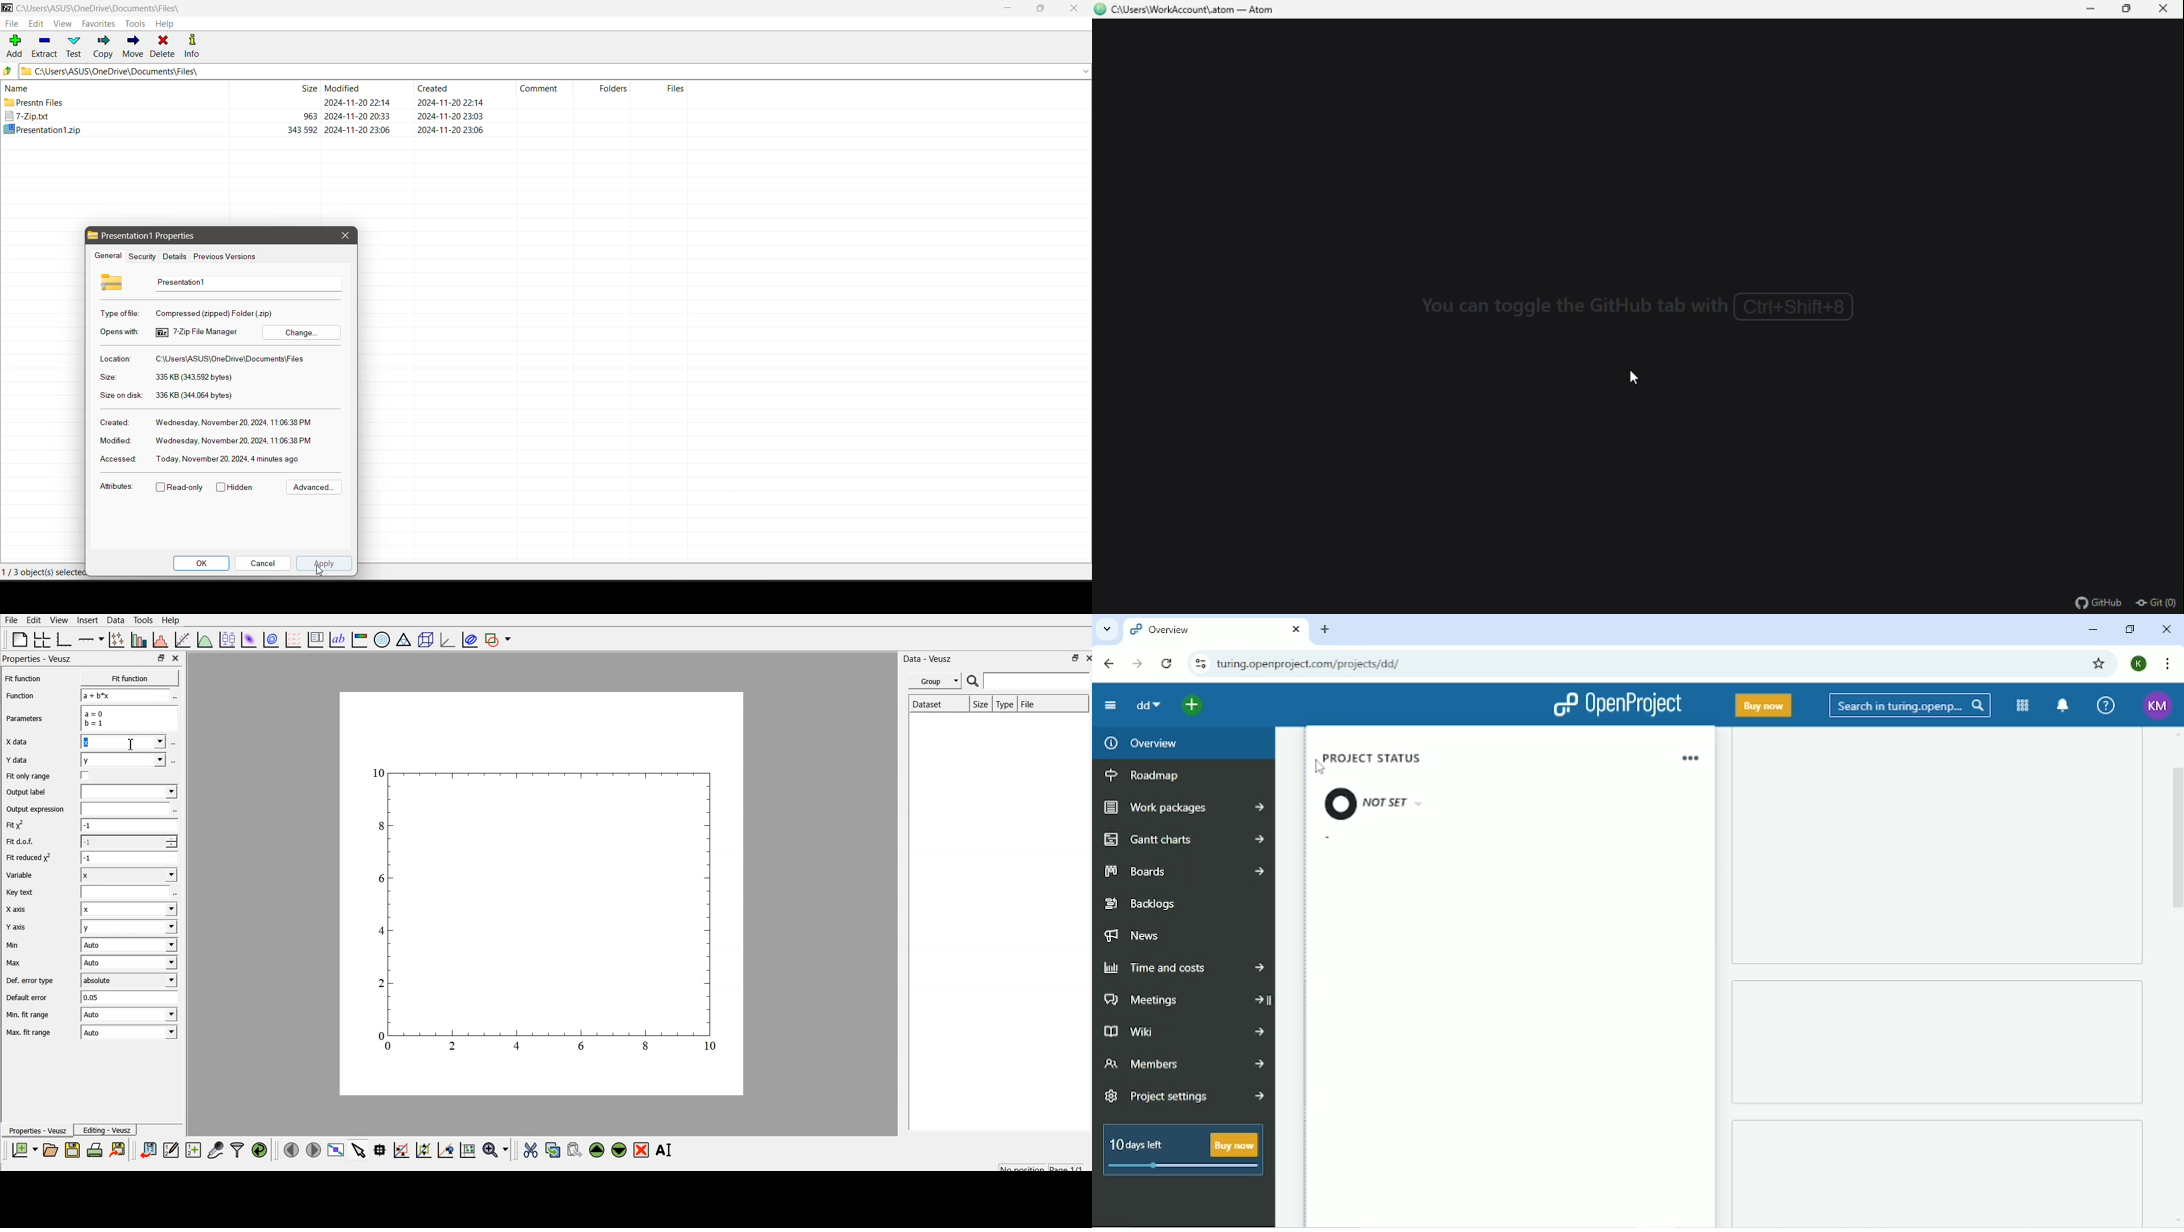  Describe the element at coordinates (1041, 9) in the screenshot. I see `Restore Down` at that location.